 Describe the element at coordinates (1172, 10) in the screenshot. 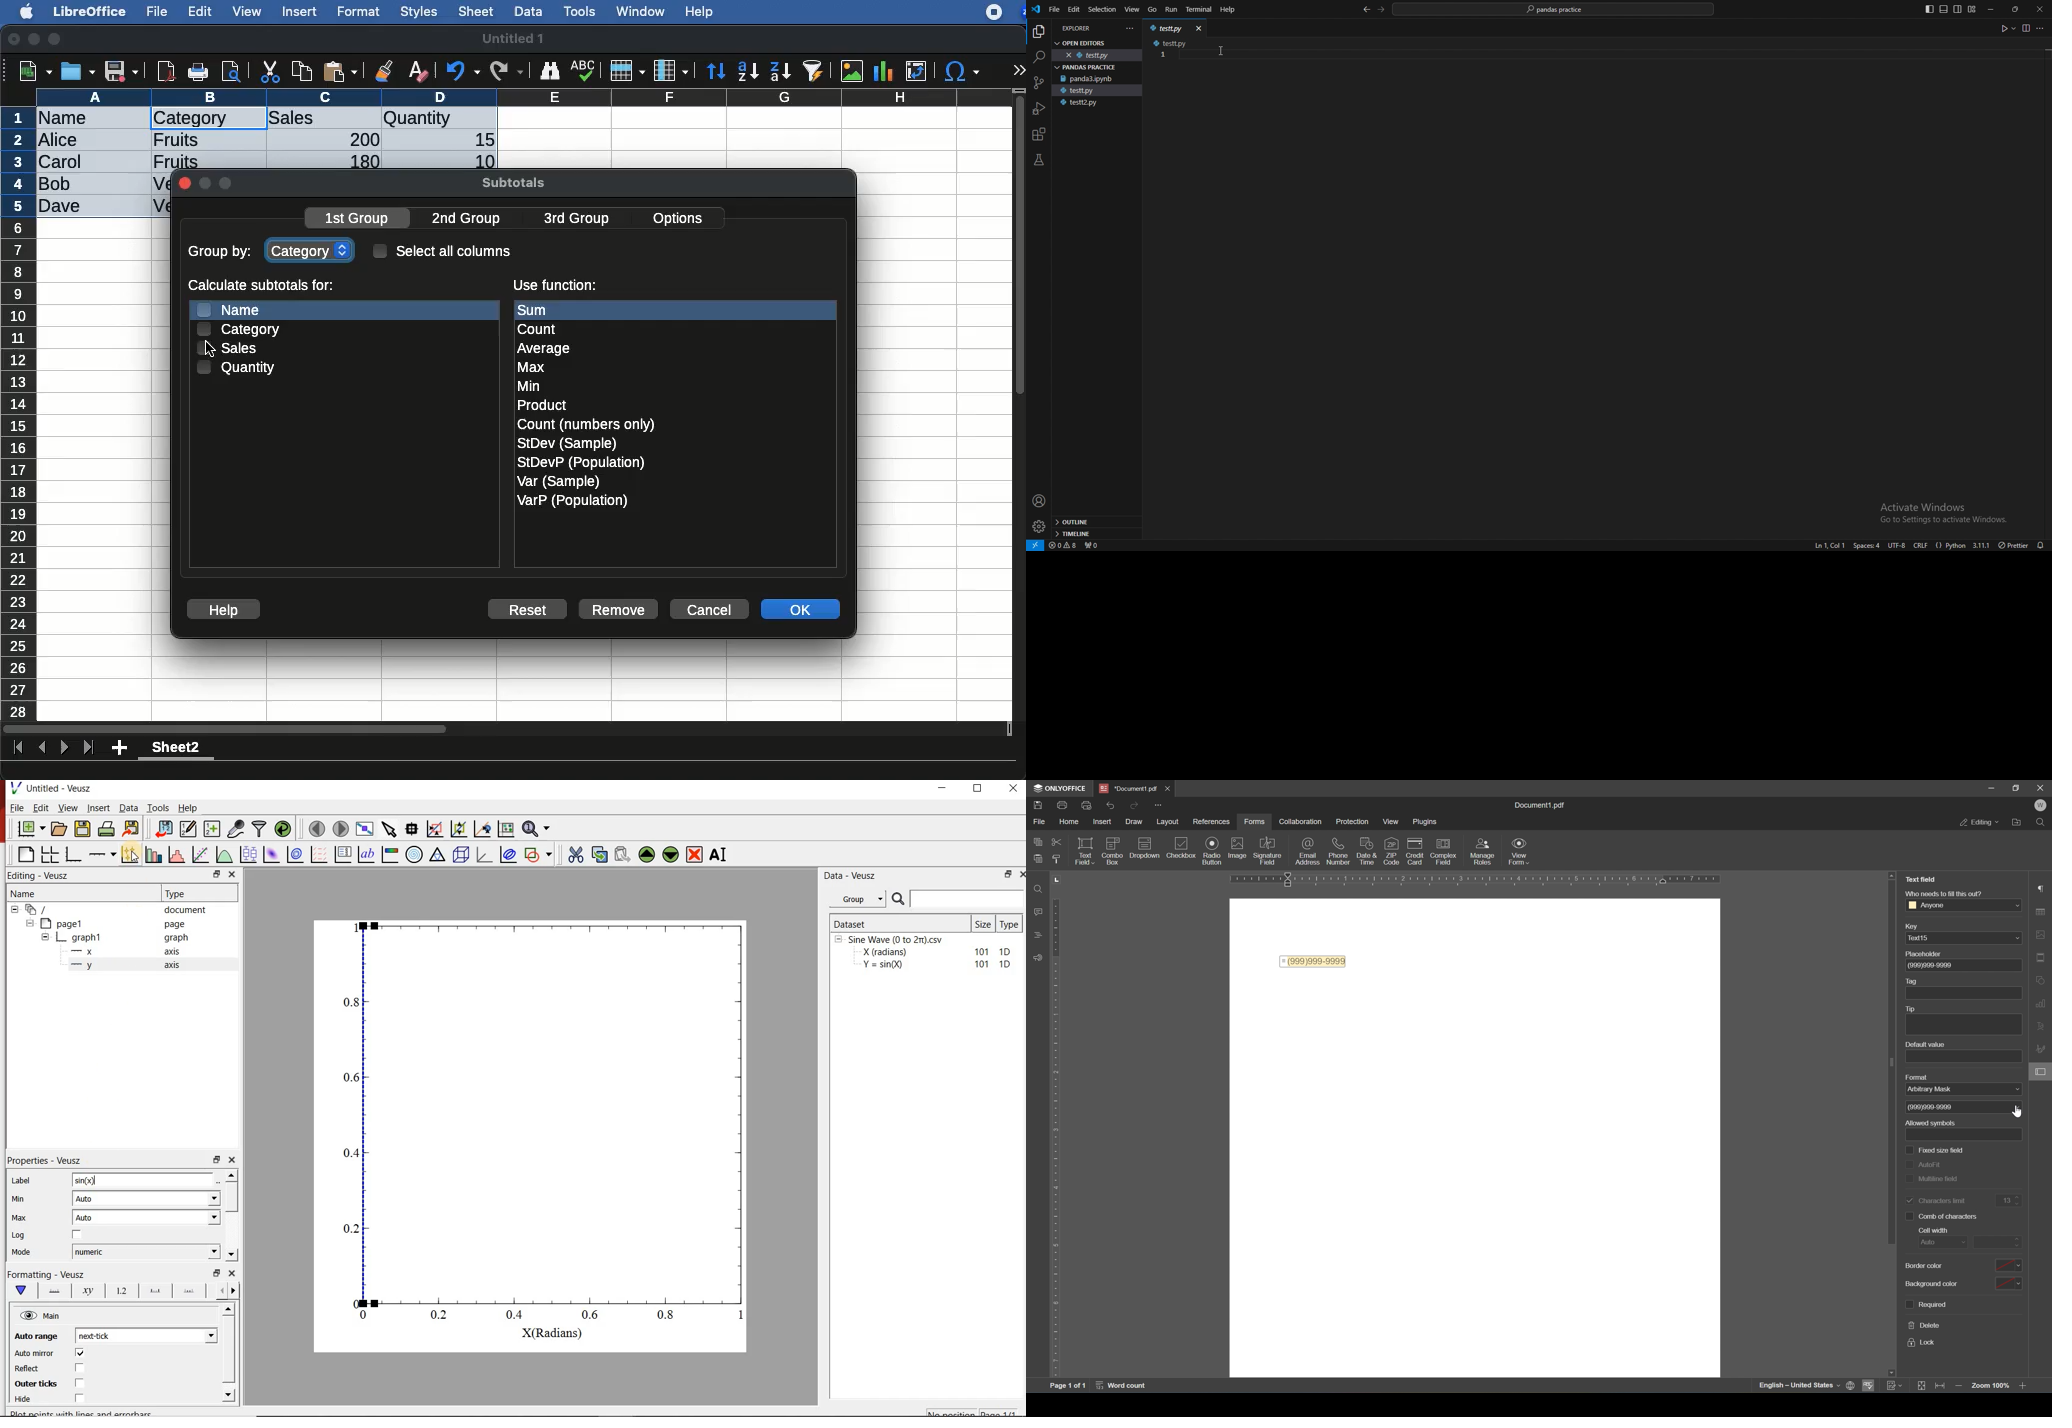

I see `run` at that location.